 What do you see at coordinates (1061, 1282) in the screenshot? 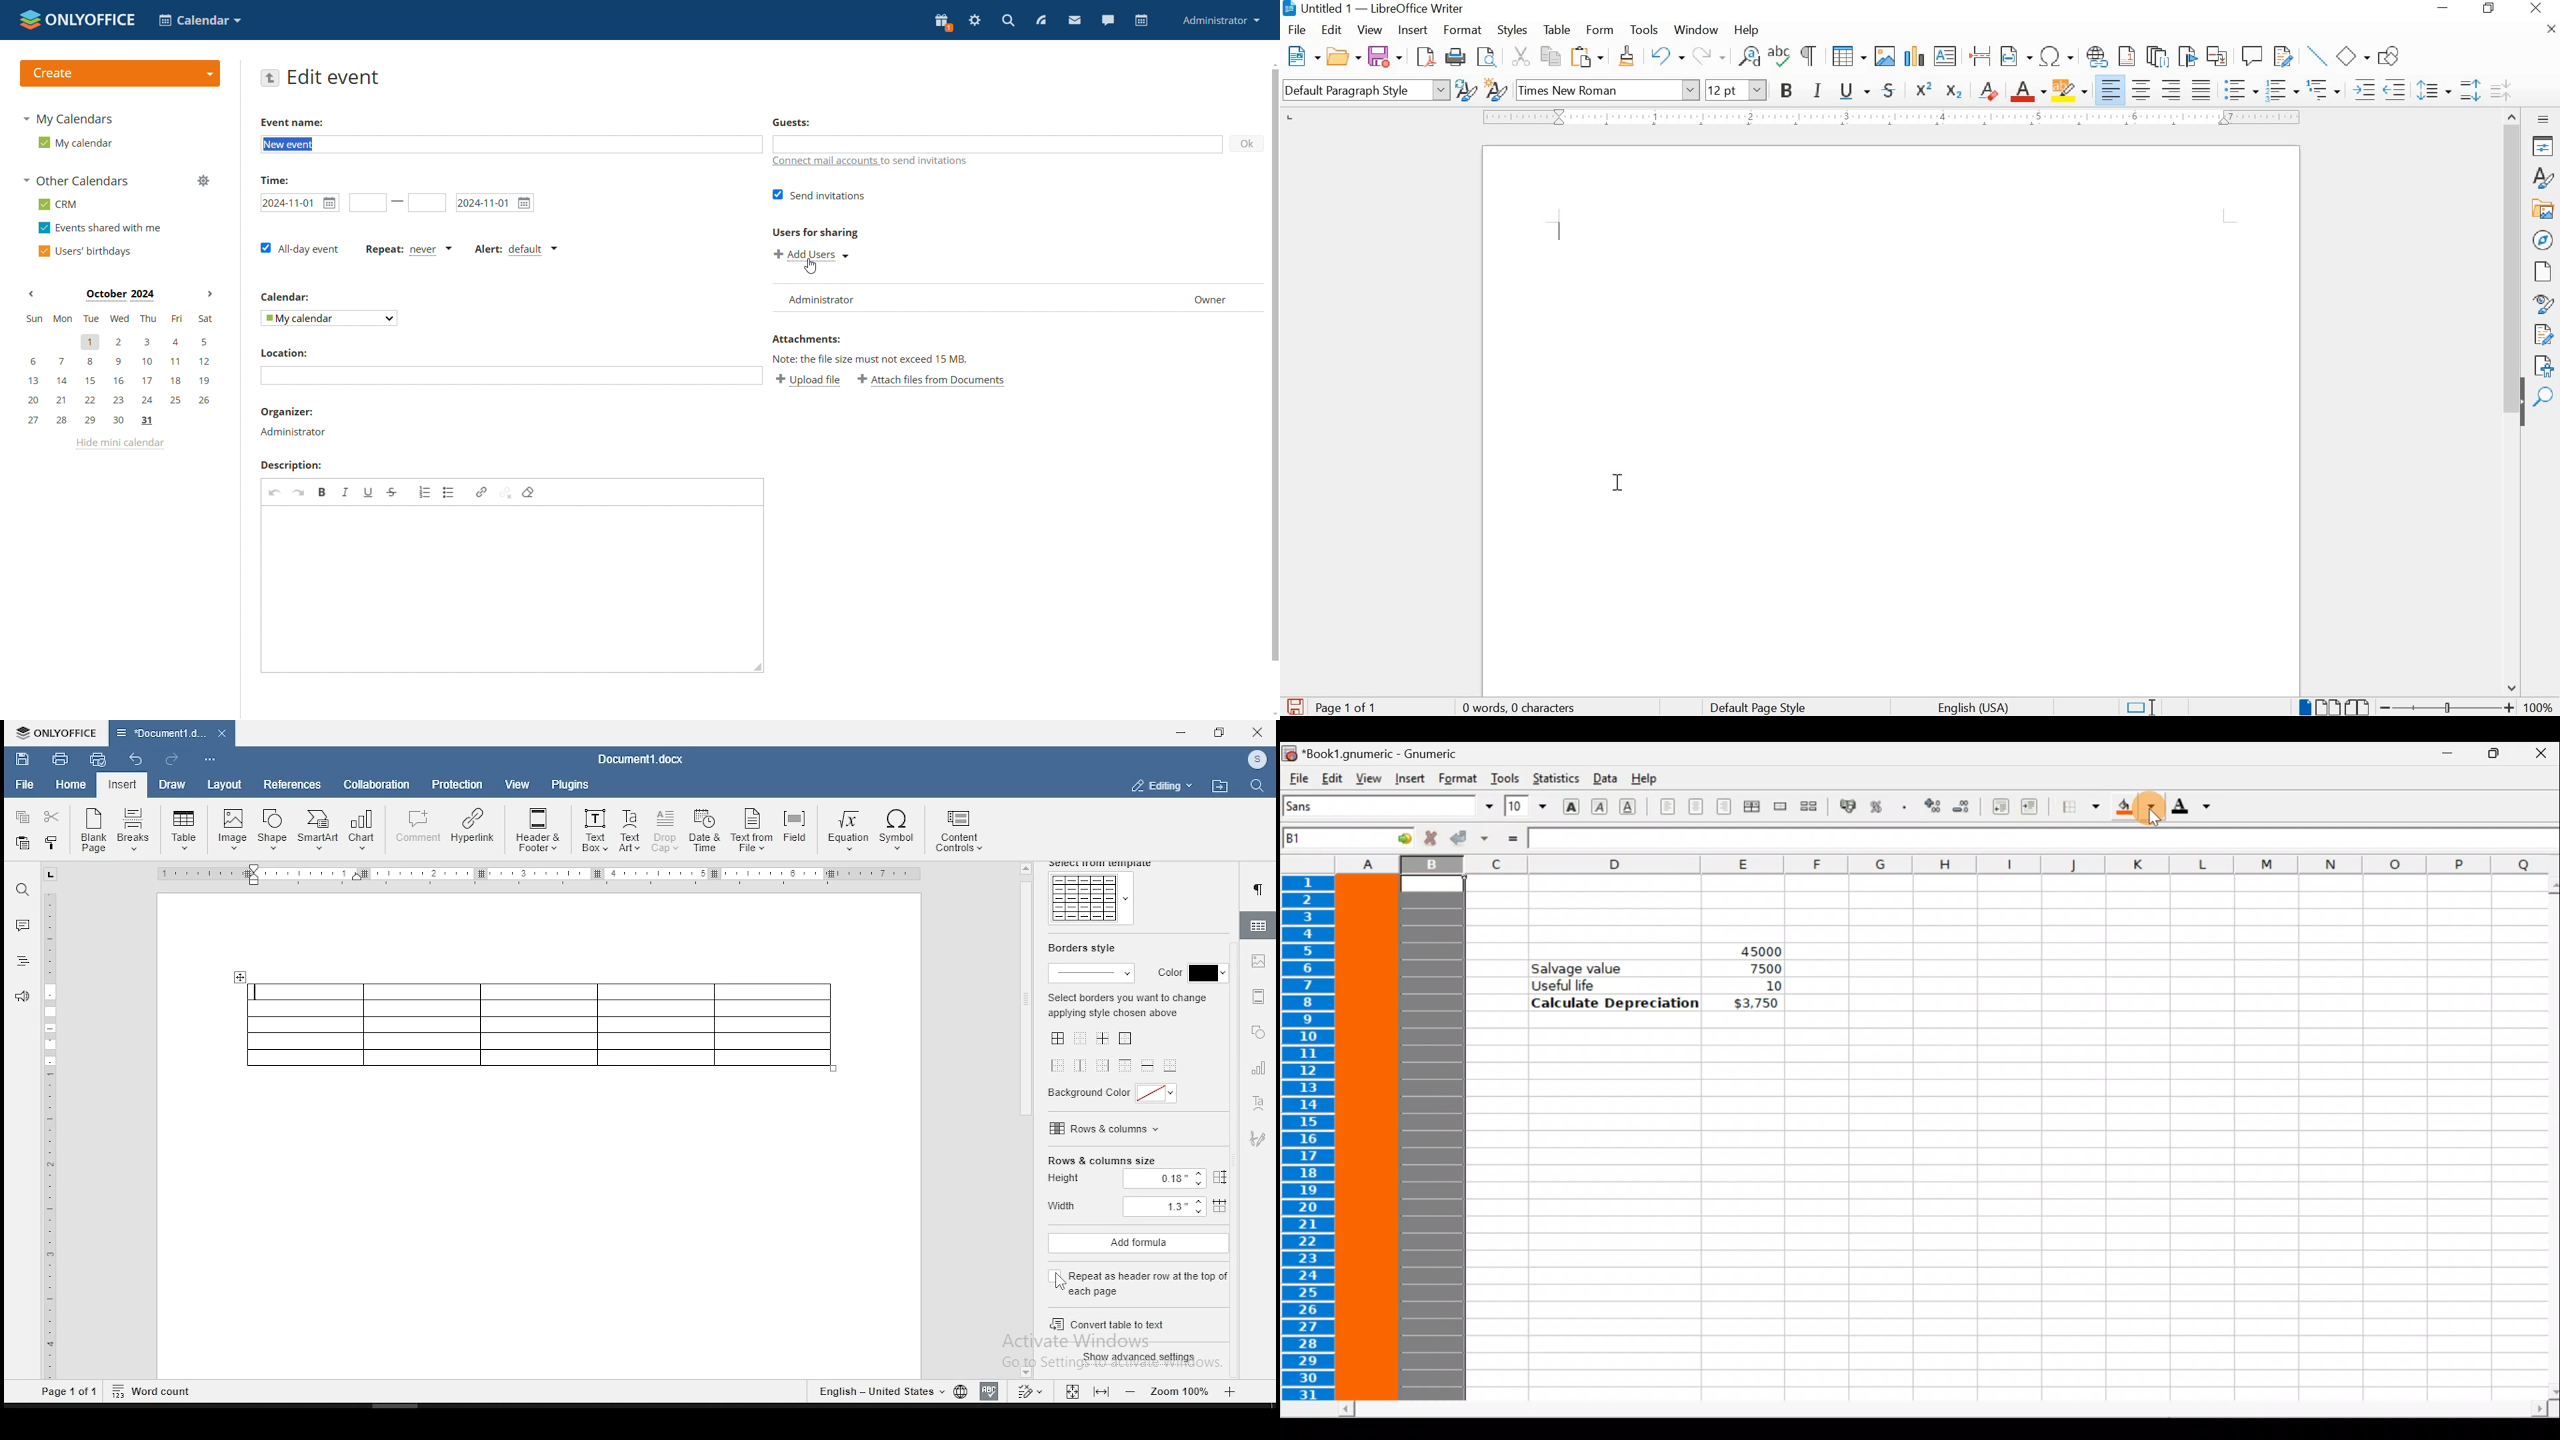
I see `cursor` at bounding box center [1061, 1282].